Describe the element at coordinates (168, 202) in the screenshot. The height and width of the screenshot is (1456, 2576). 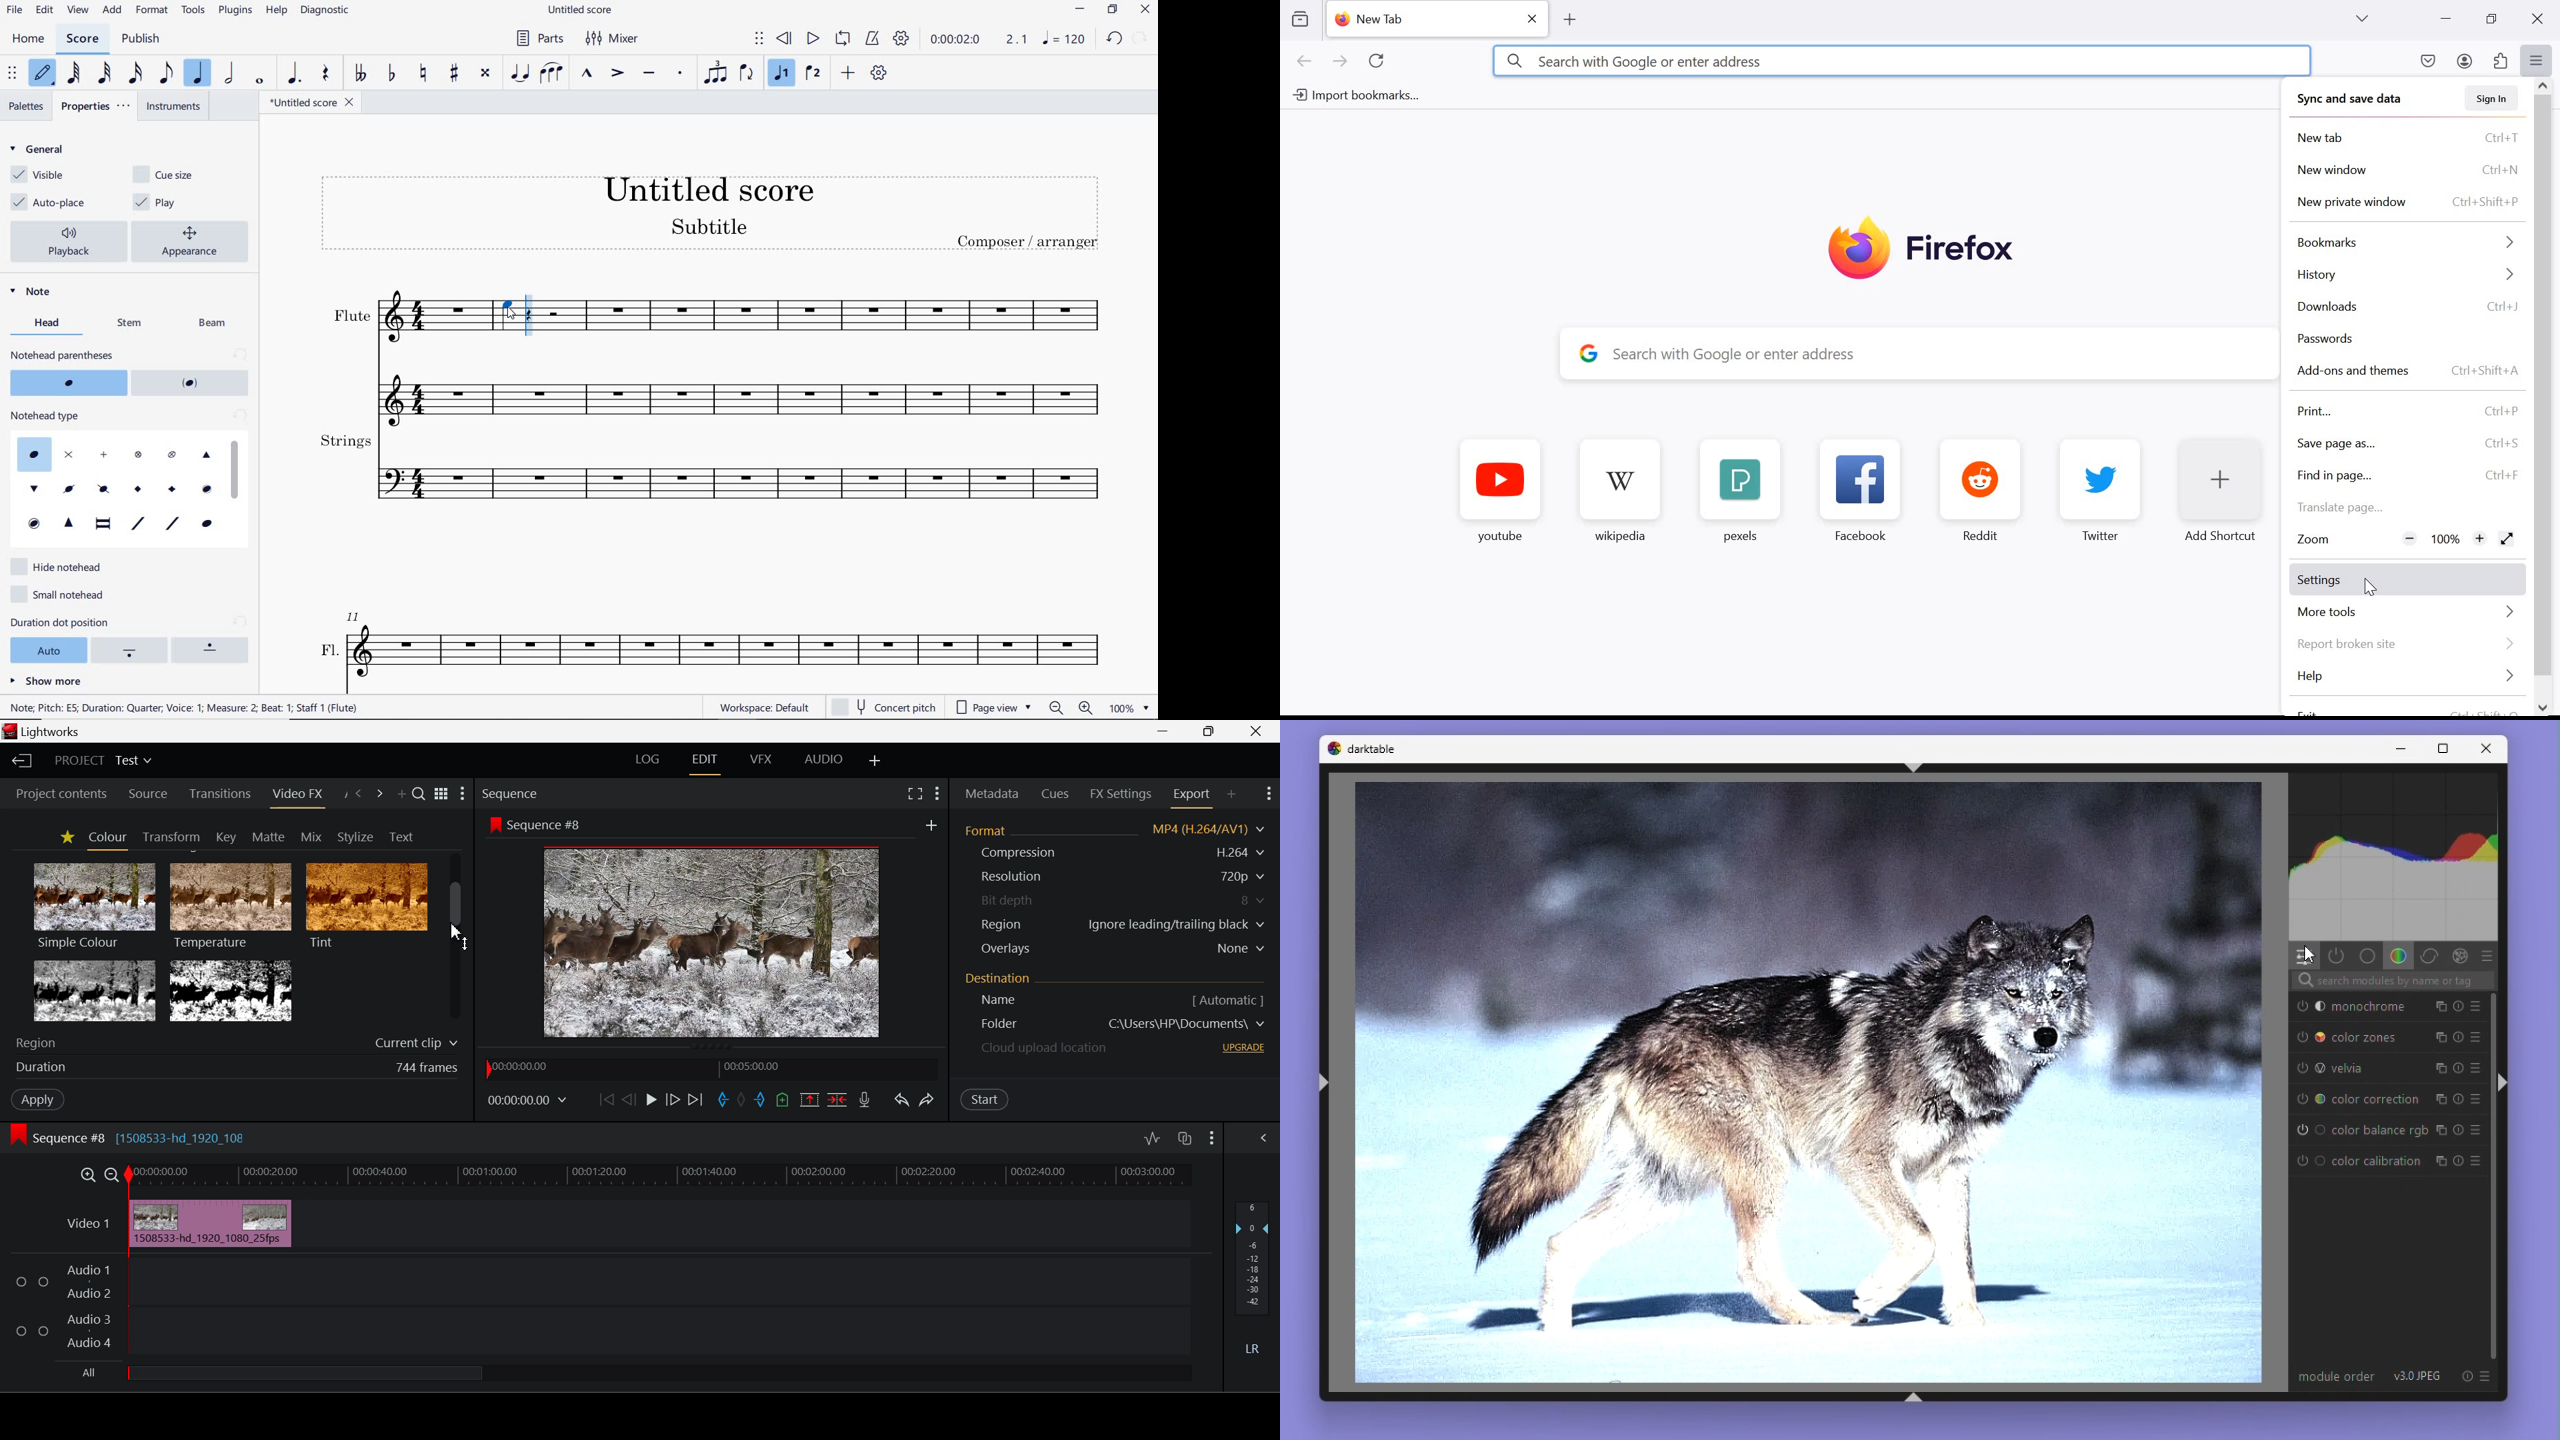
I see `play` at that location.